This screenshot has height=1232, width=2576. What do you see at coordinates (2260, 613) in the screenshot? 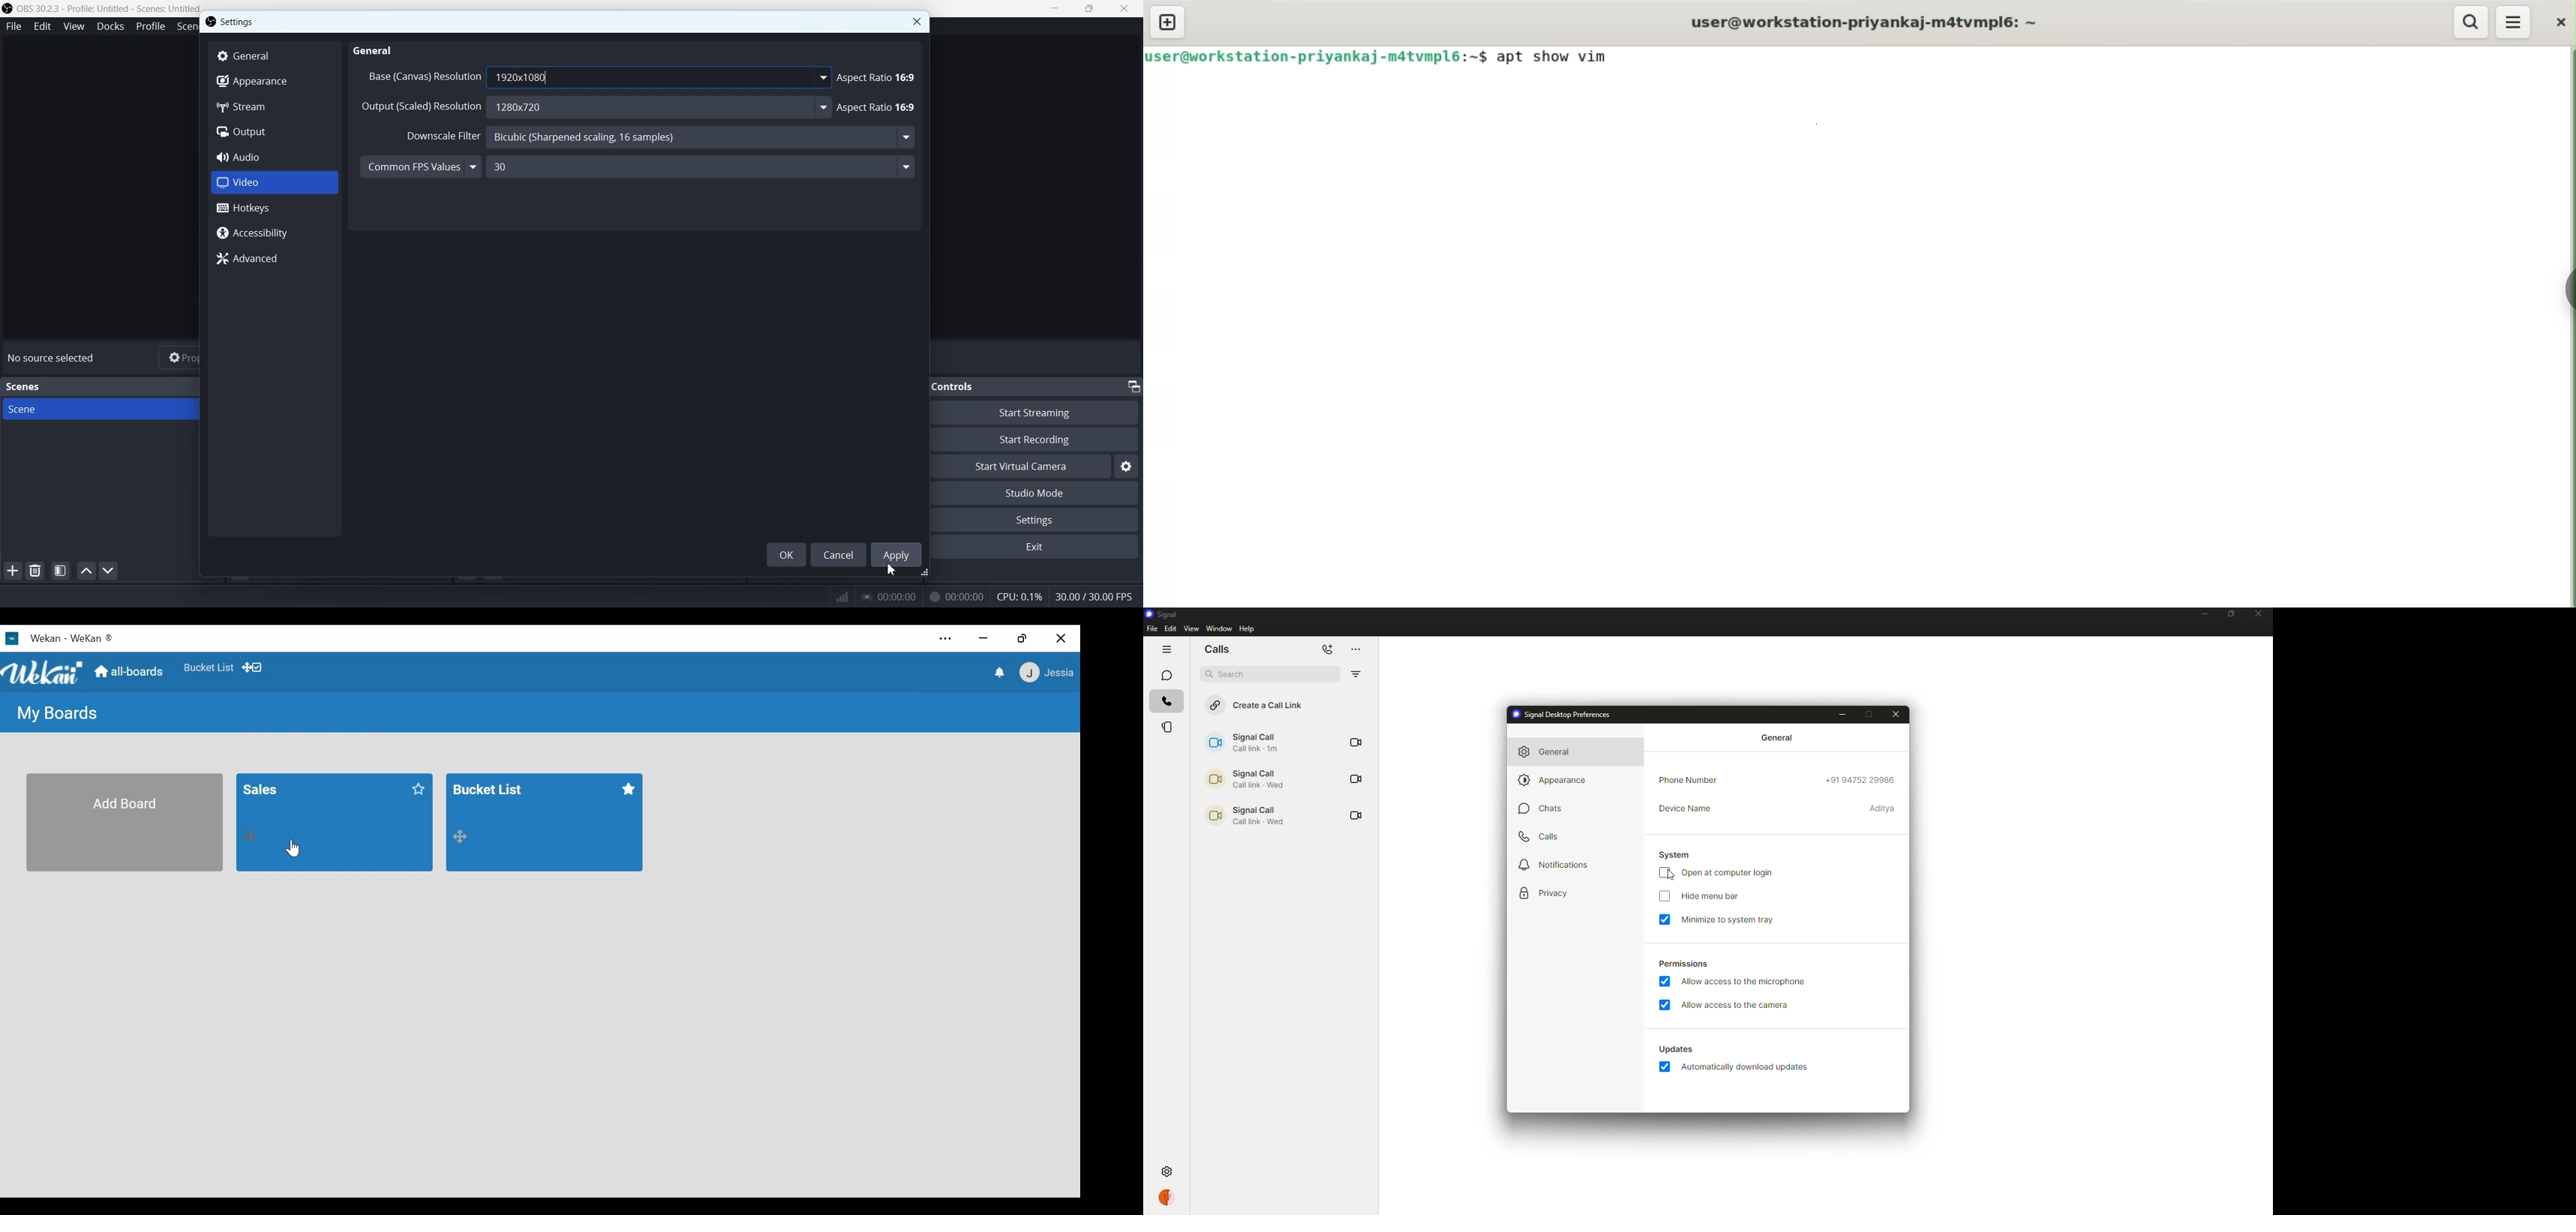
I see `close` at bounding box center [2260, 613].